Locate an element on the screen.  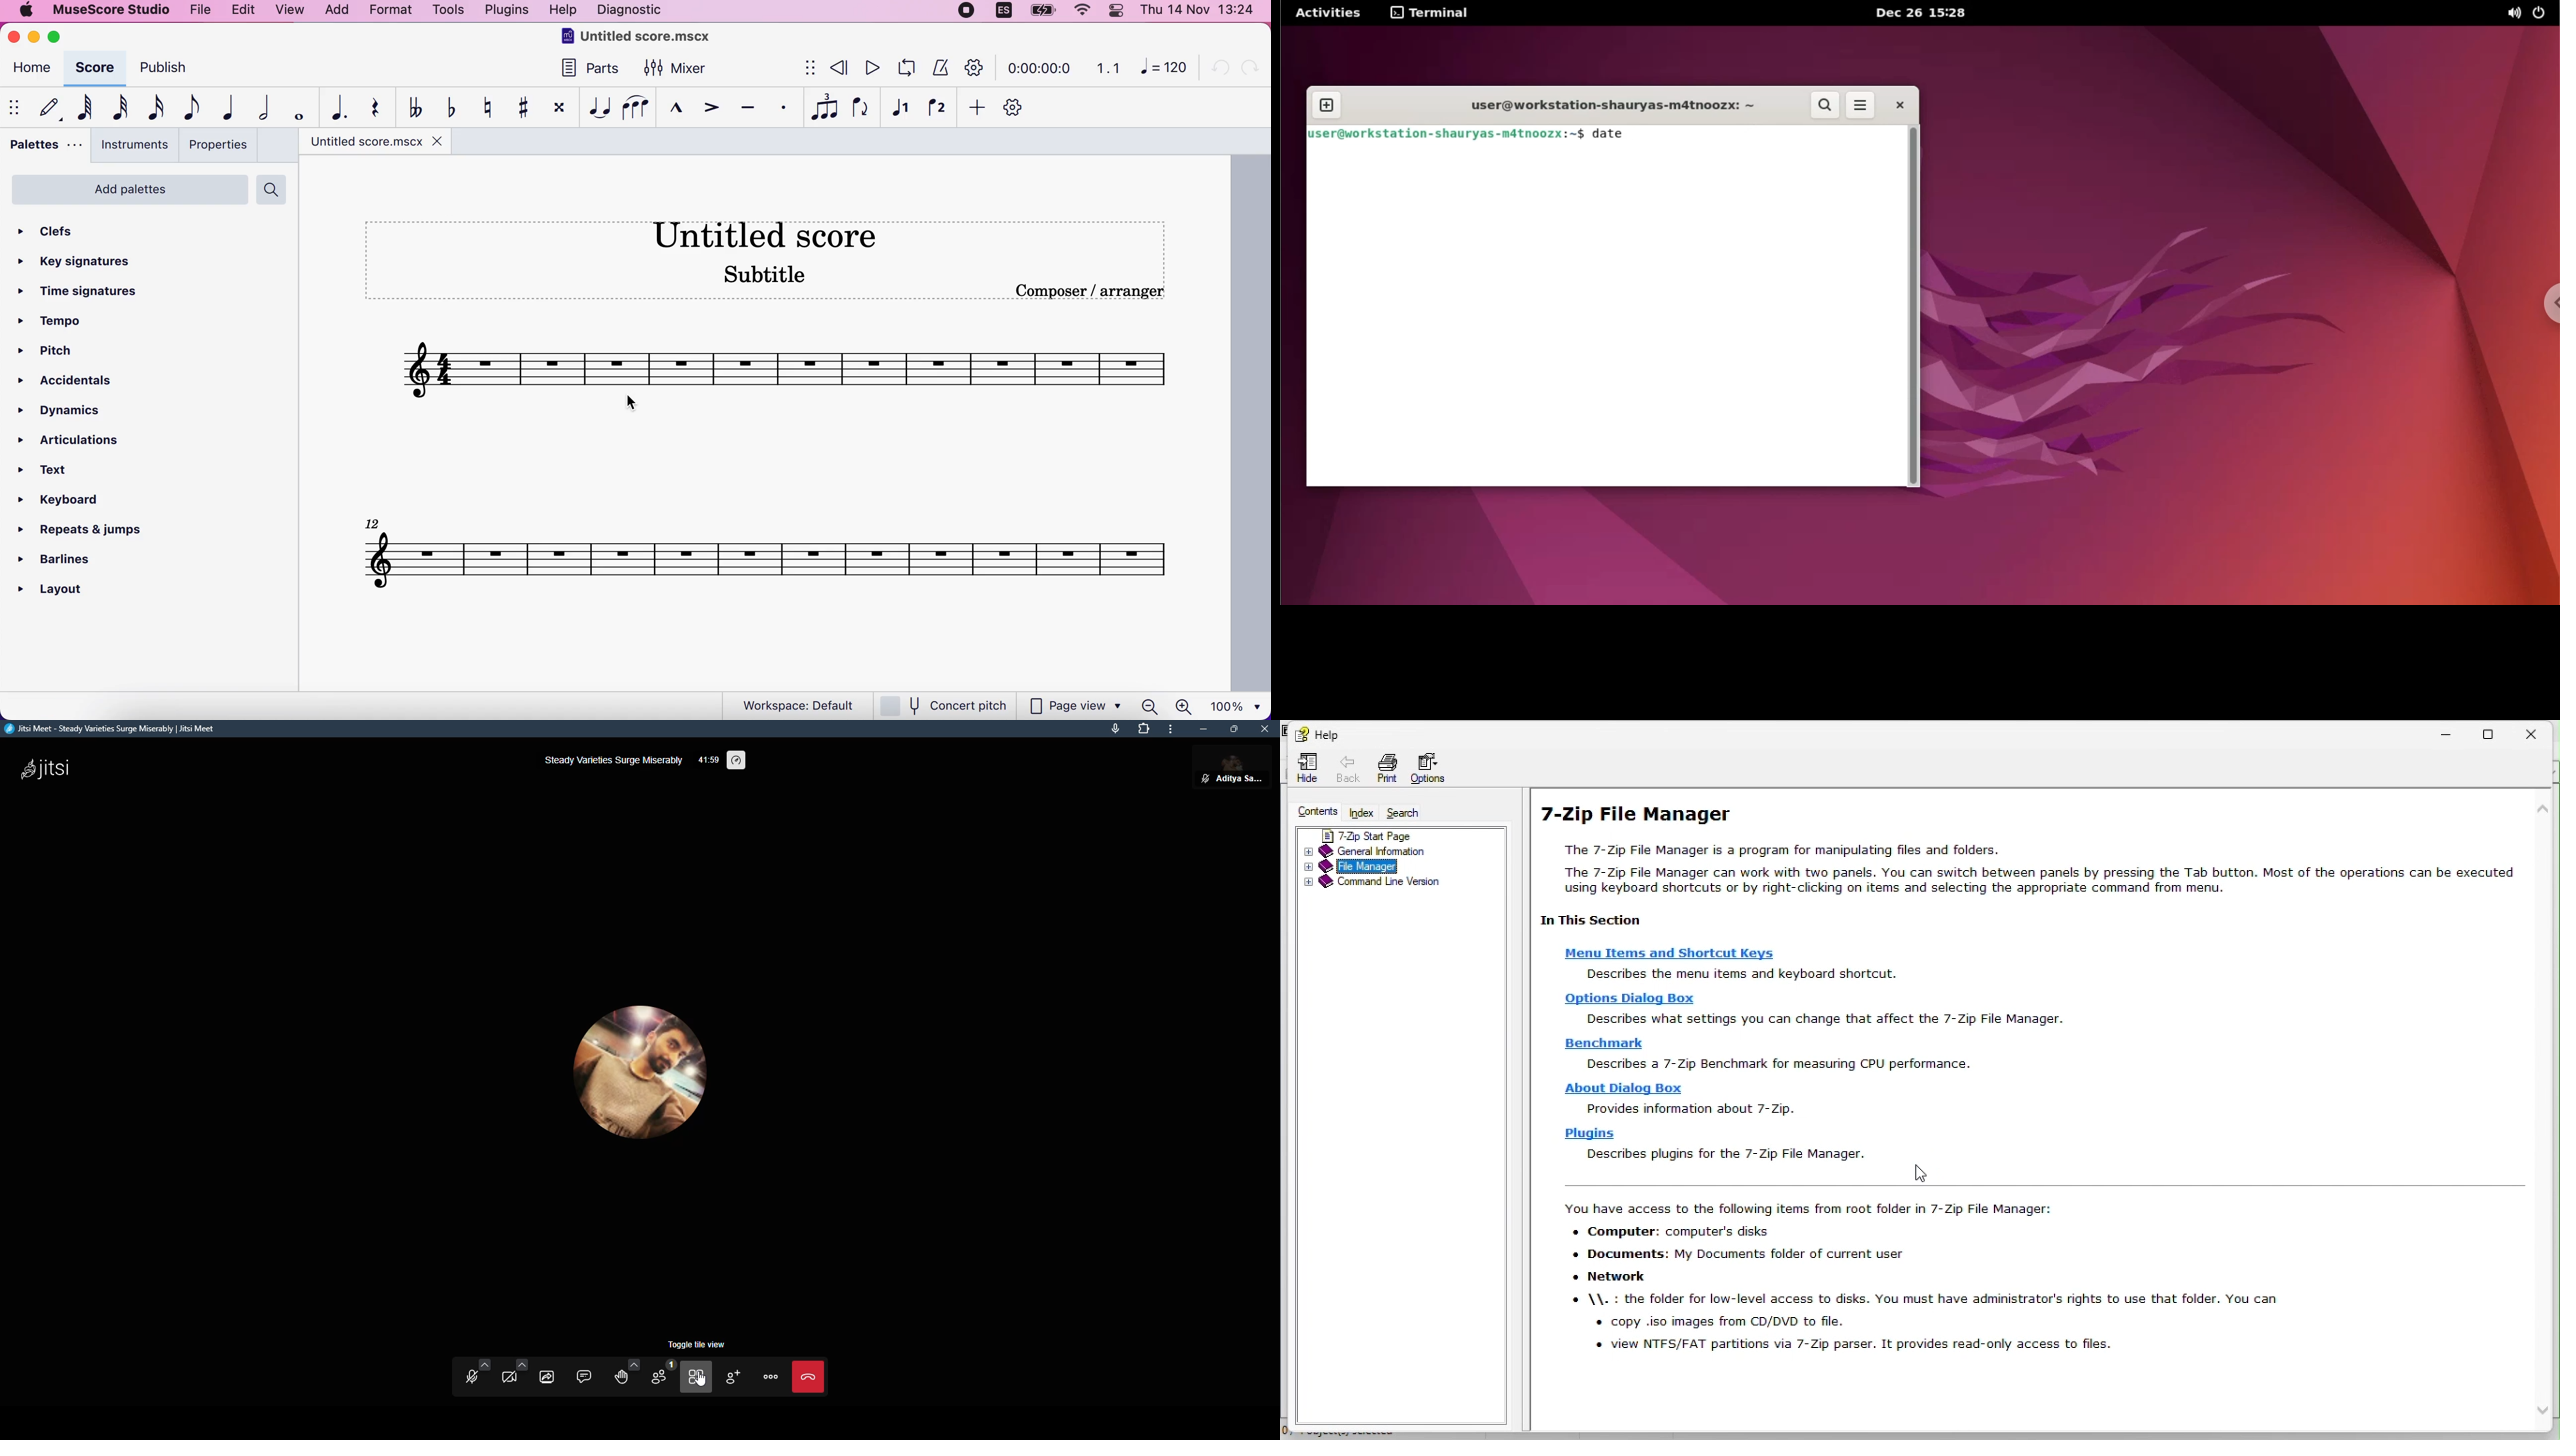
default is located at coordinates (46, 110).